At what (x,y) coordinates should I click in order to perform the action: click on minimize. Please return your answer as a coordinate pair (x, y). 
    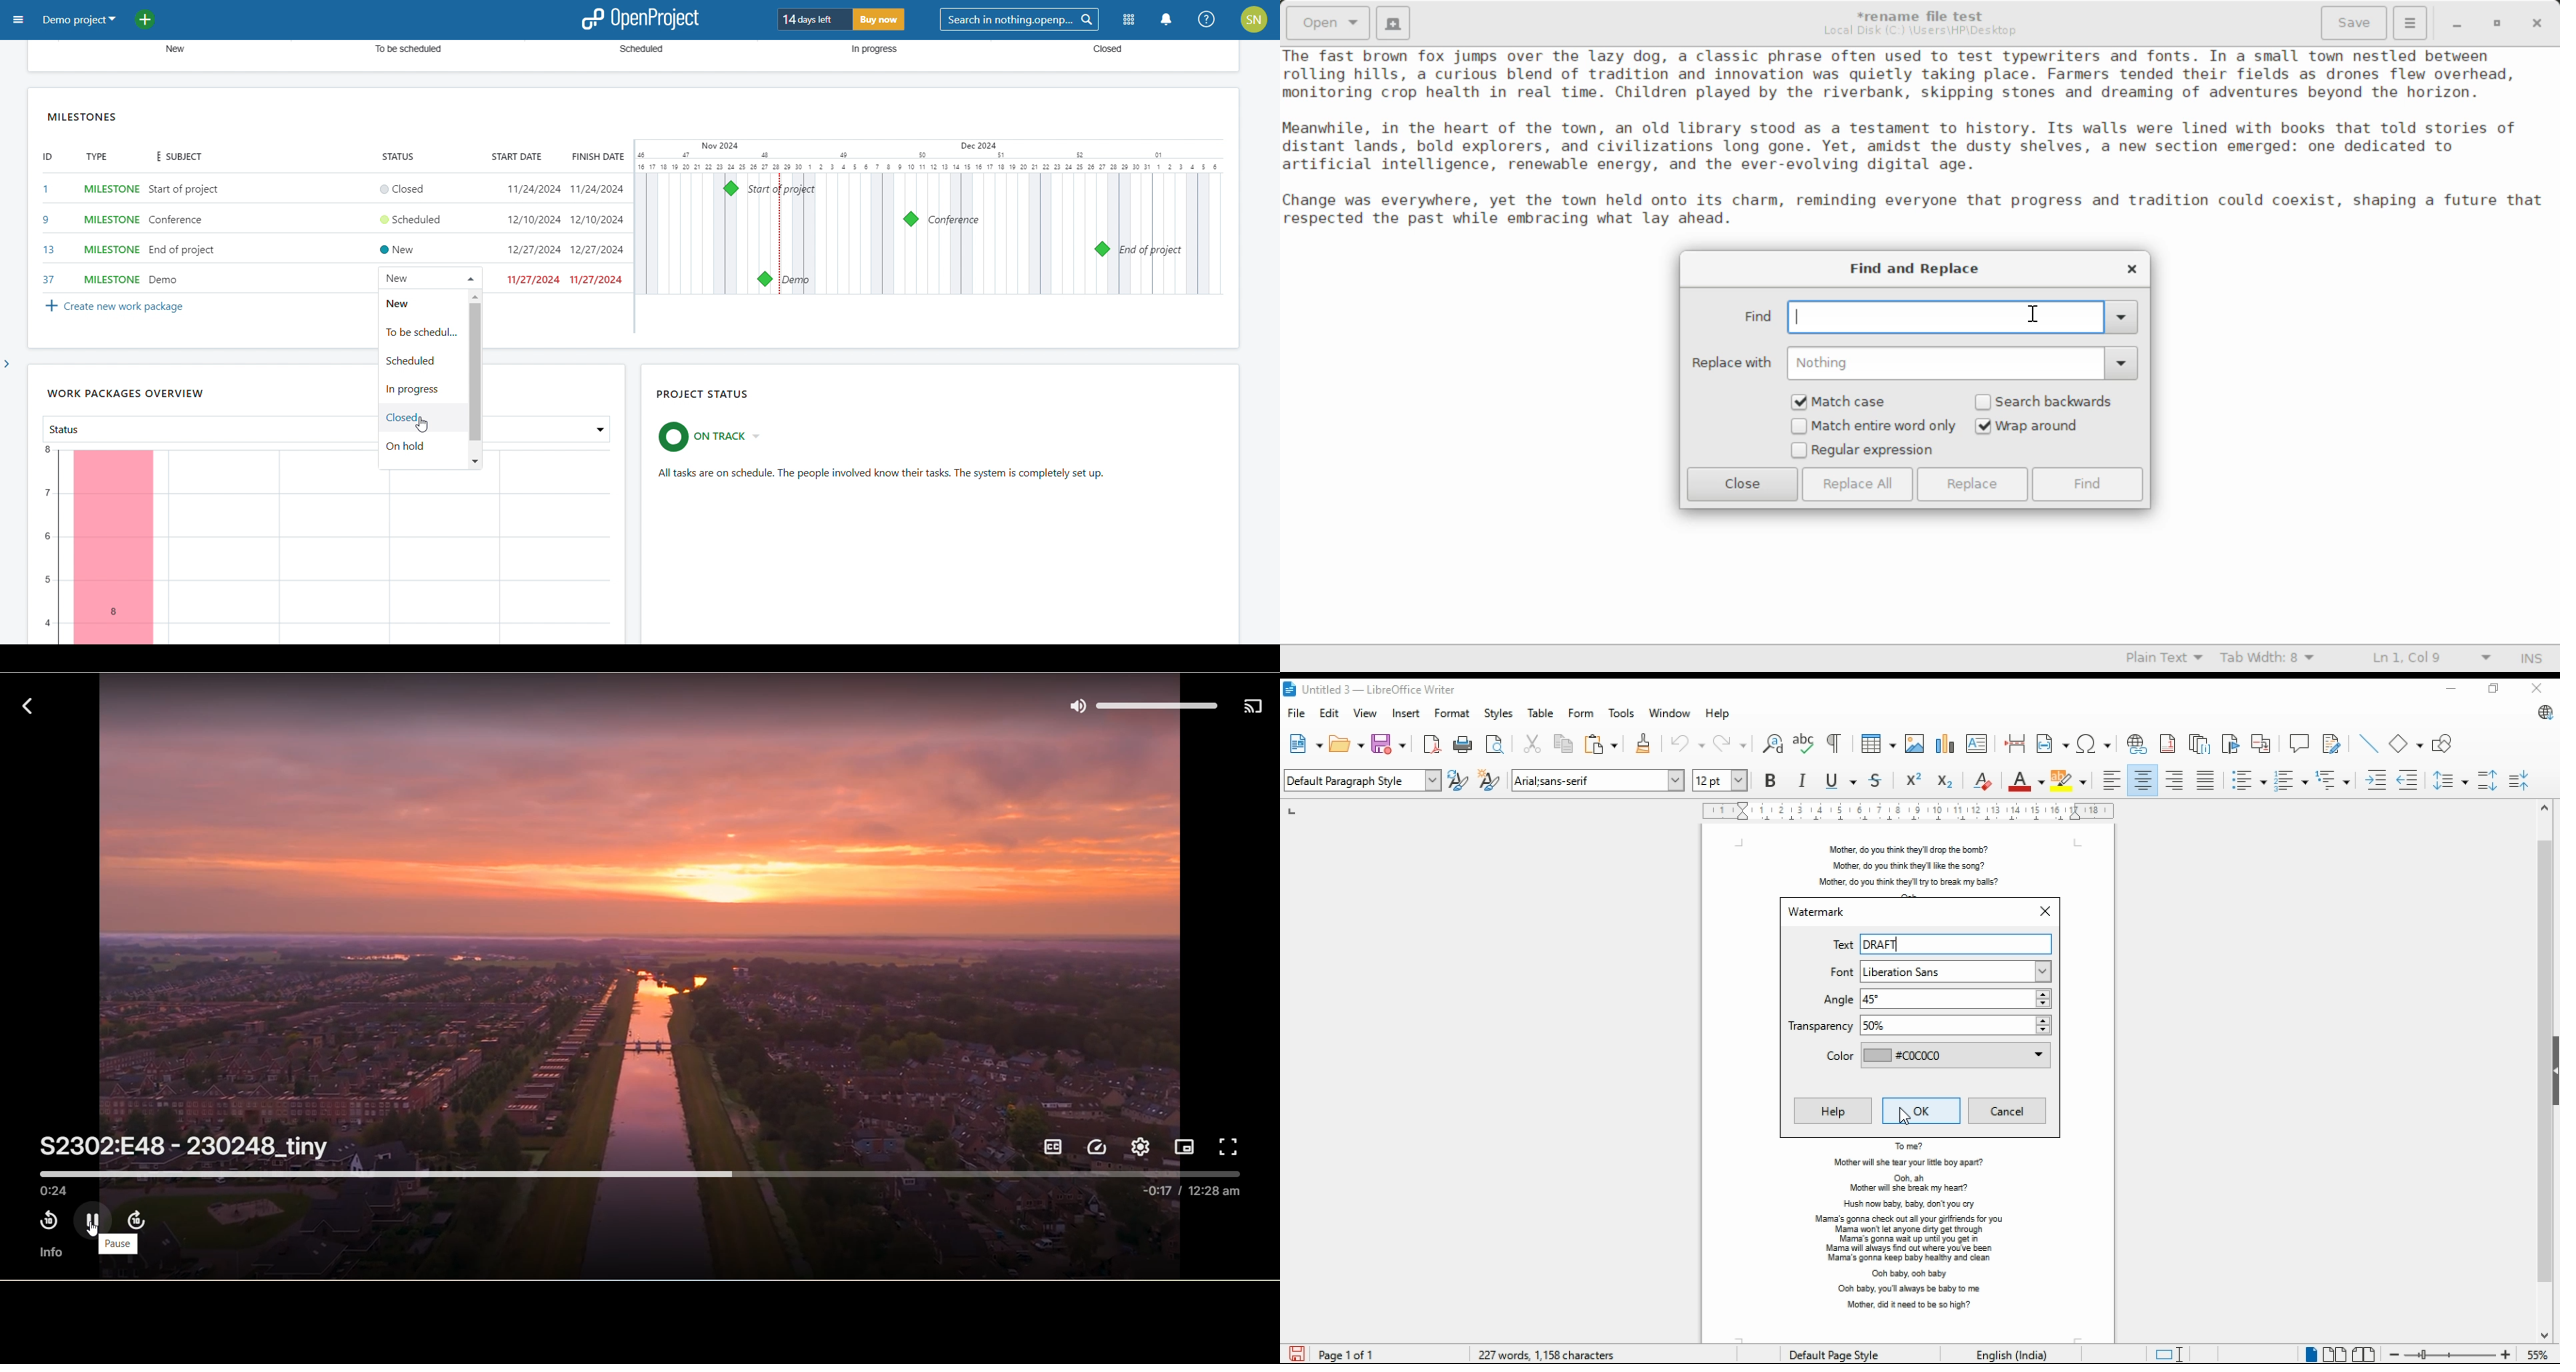
    Looking at the image, I should click on (2453, 688).